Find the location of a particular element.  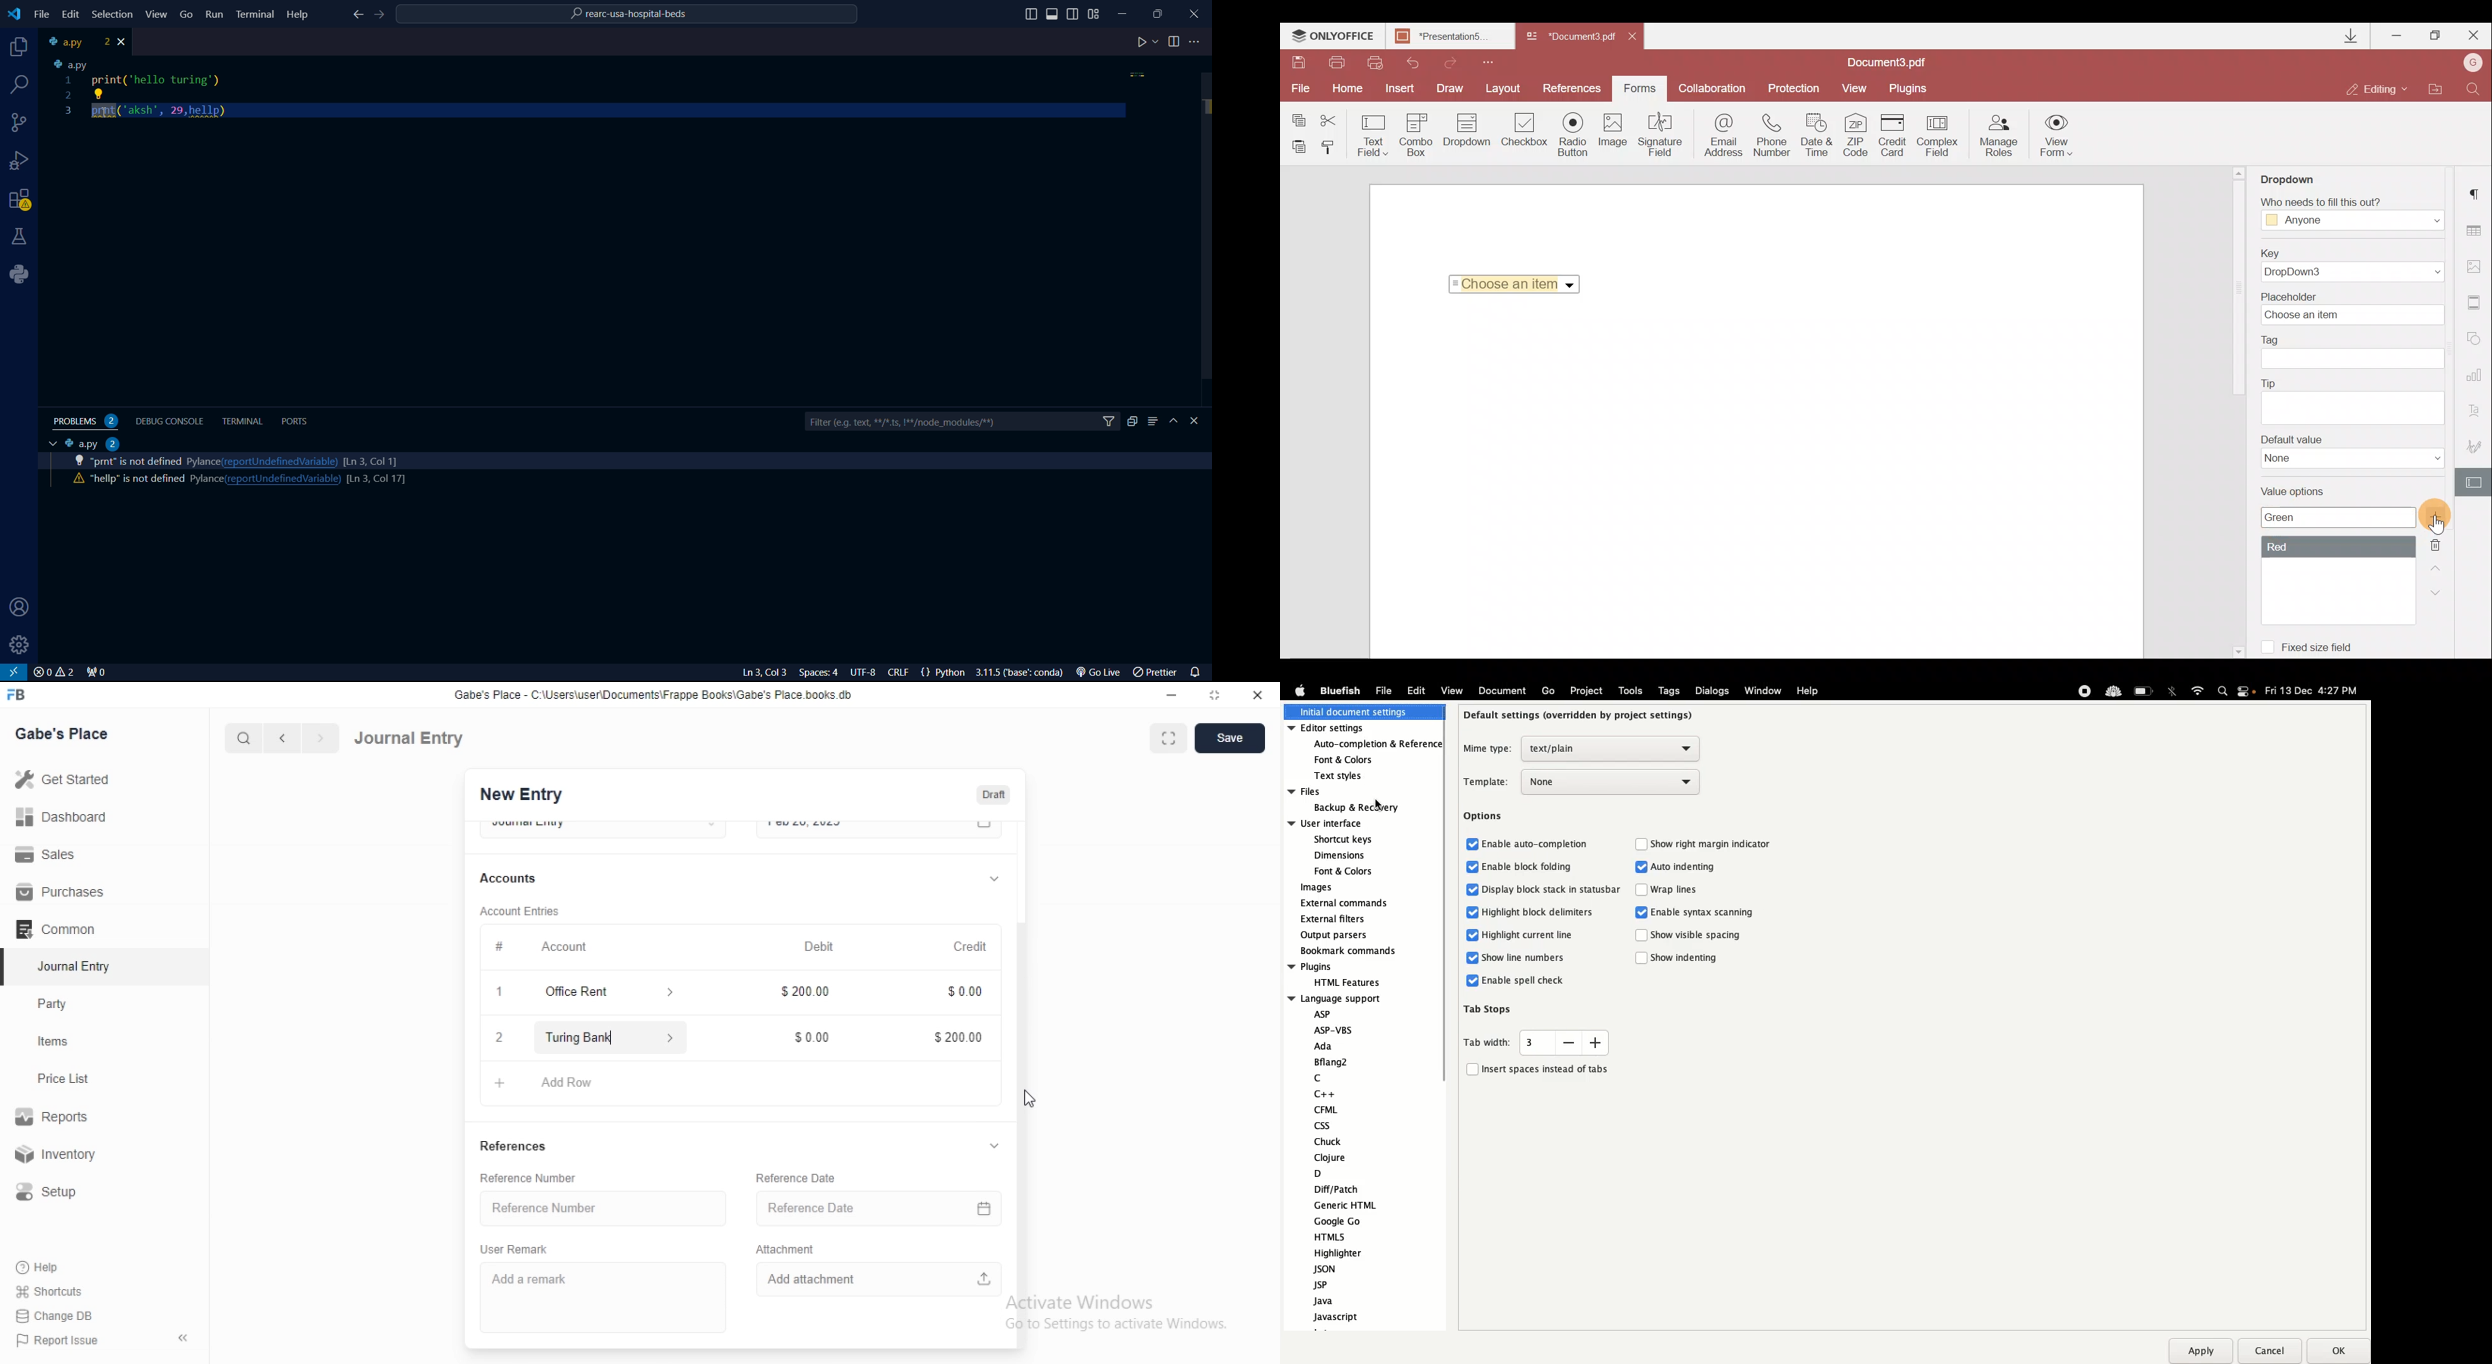

Scroll bar is located at coordinates (2238, 291).